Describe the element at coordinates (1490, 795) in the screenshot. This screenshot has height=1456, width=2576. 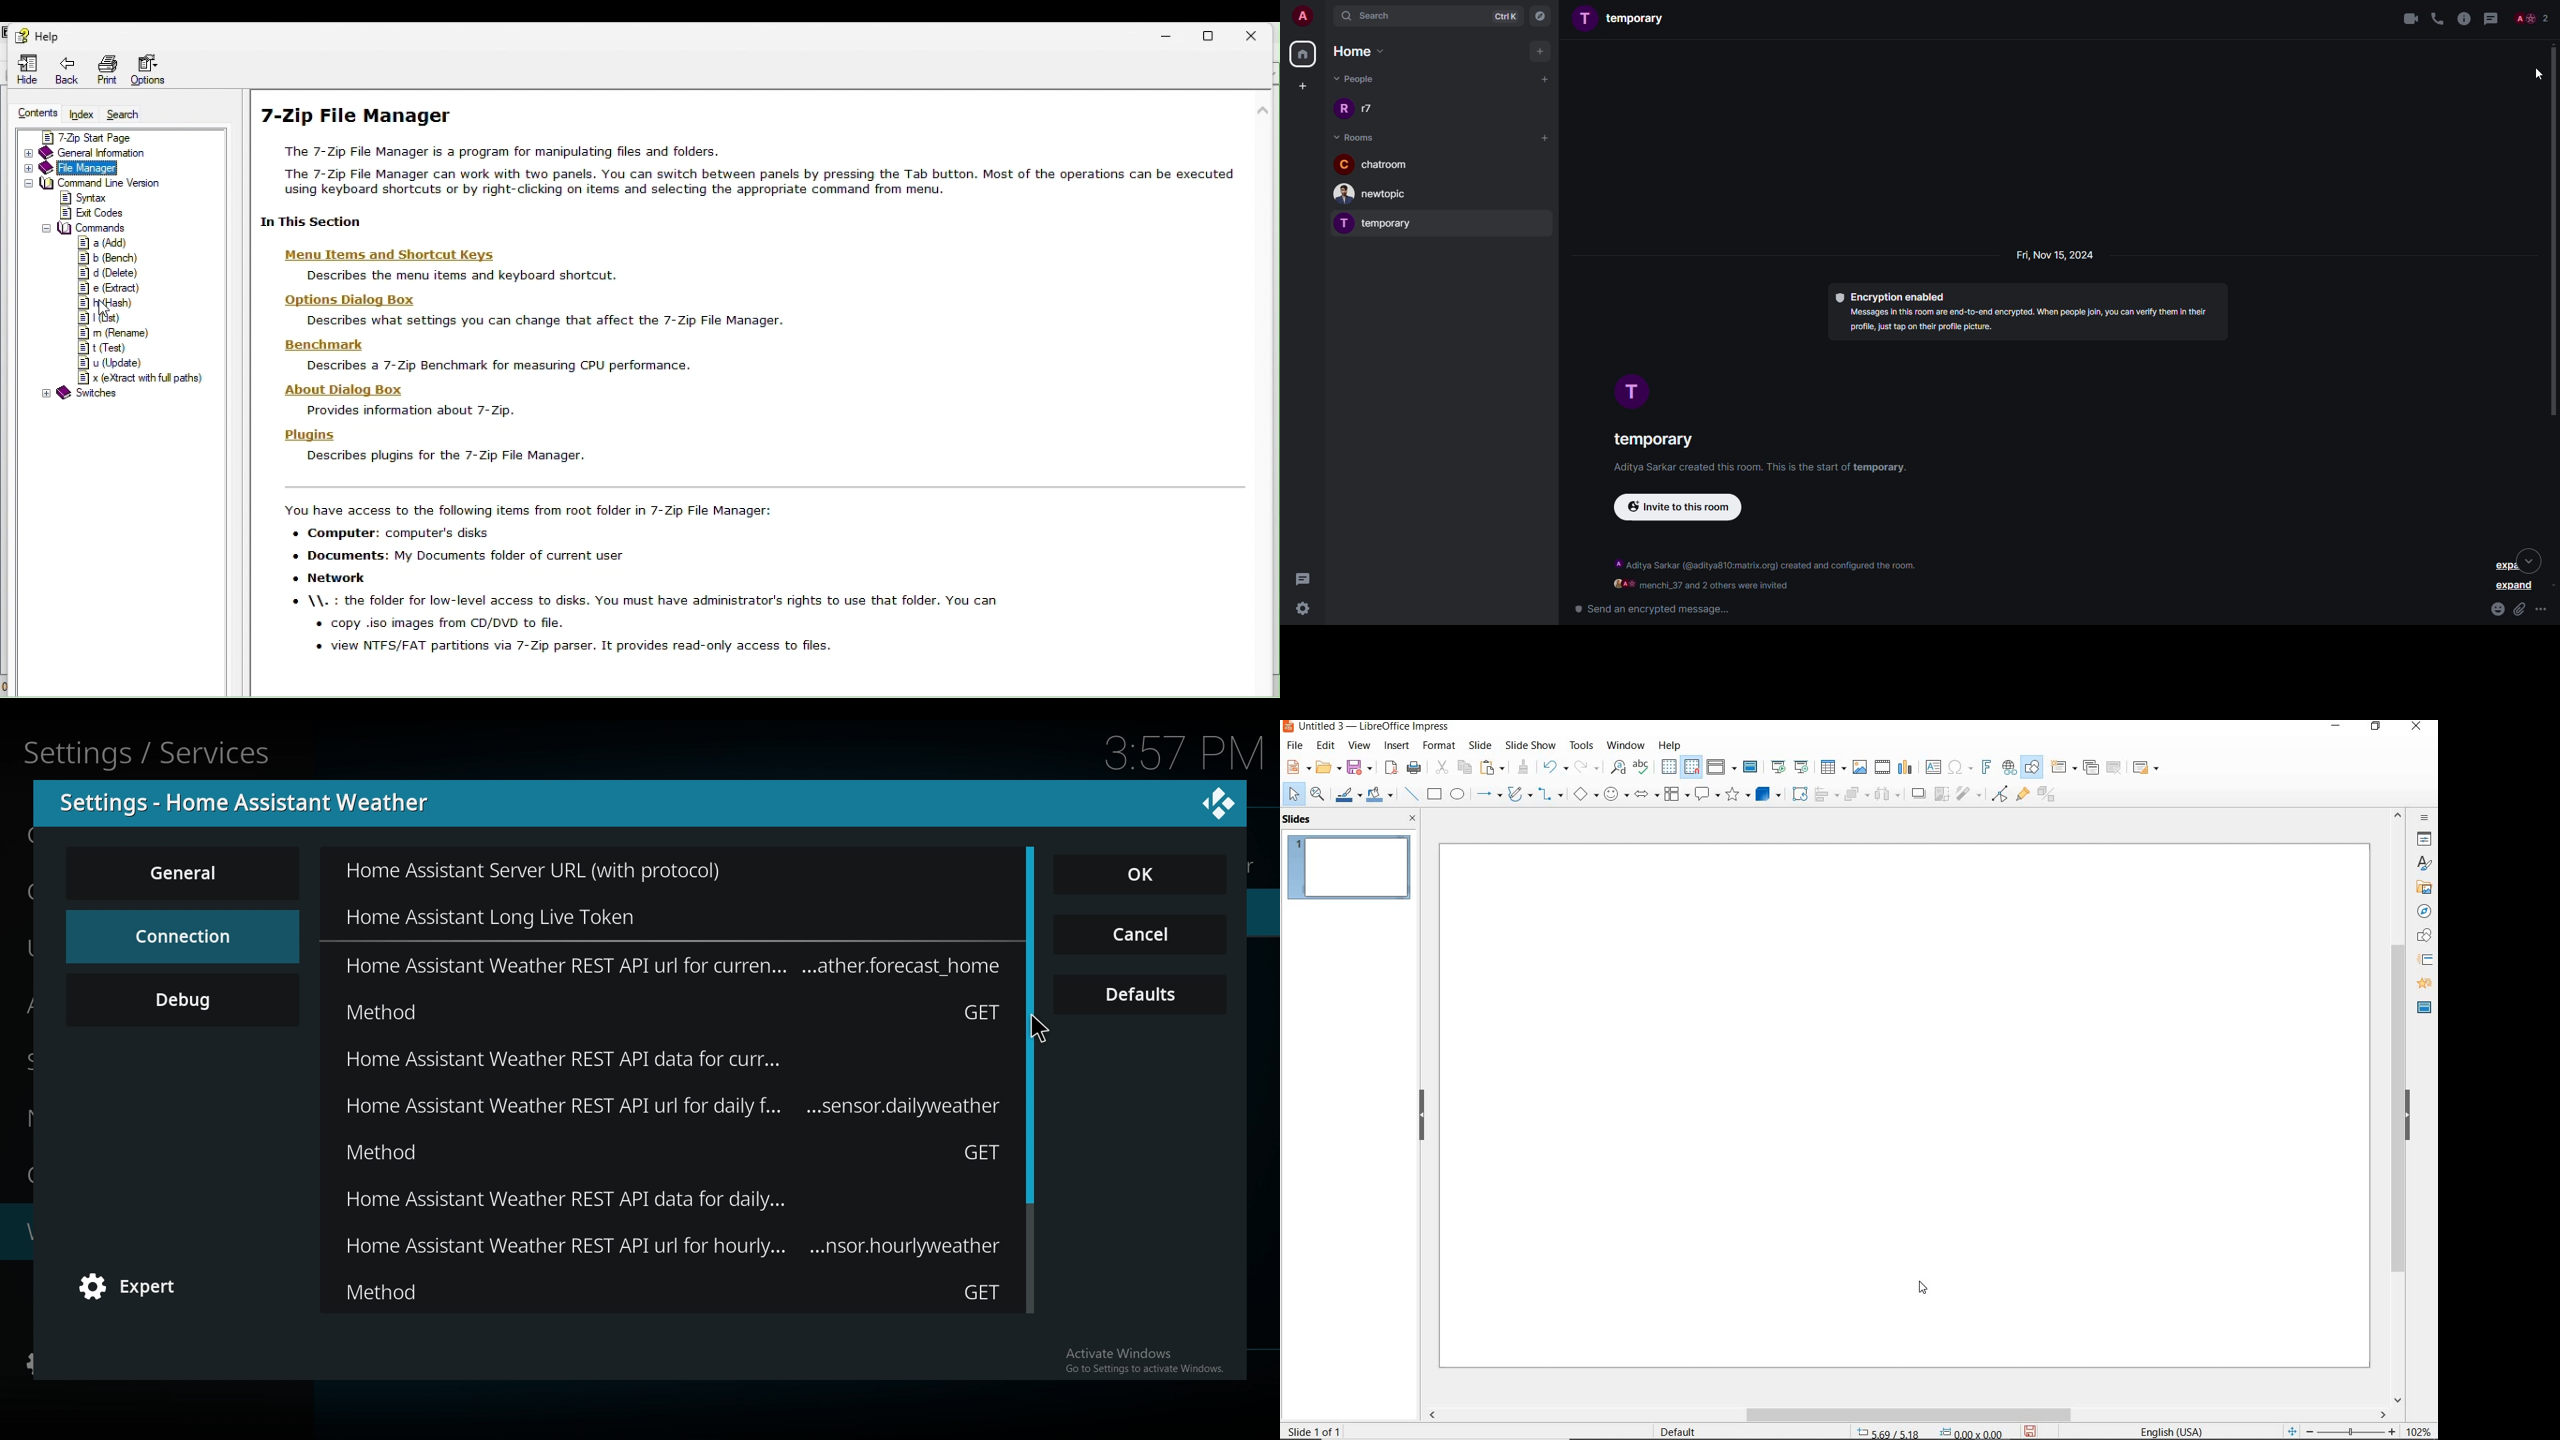
I see `LINES AND ARROWS` at that location.